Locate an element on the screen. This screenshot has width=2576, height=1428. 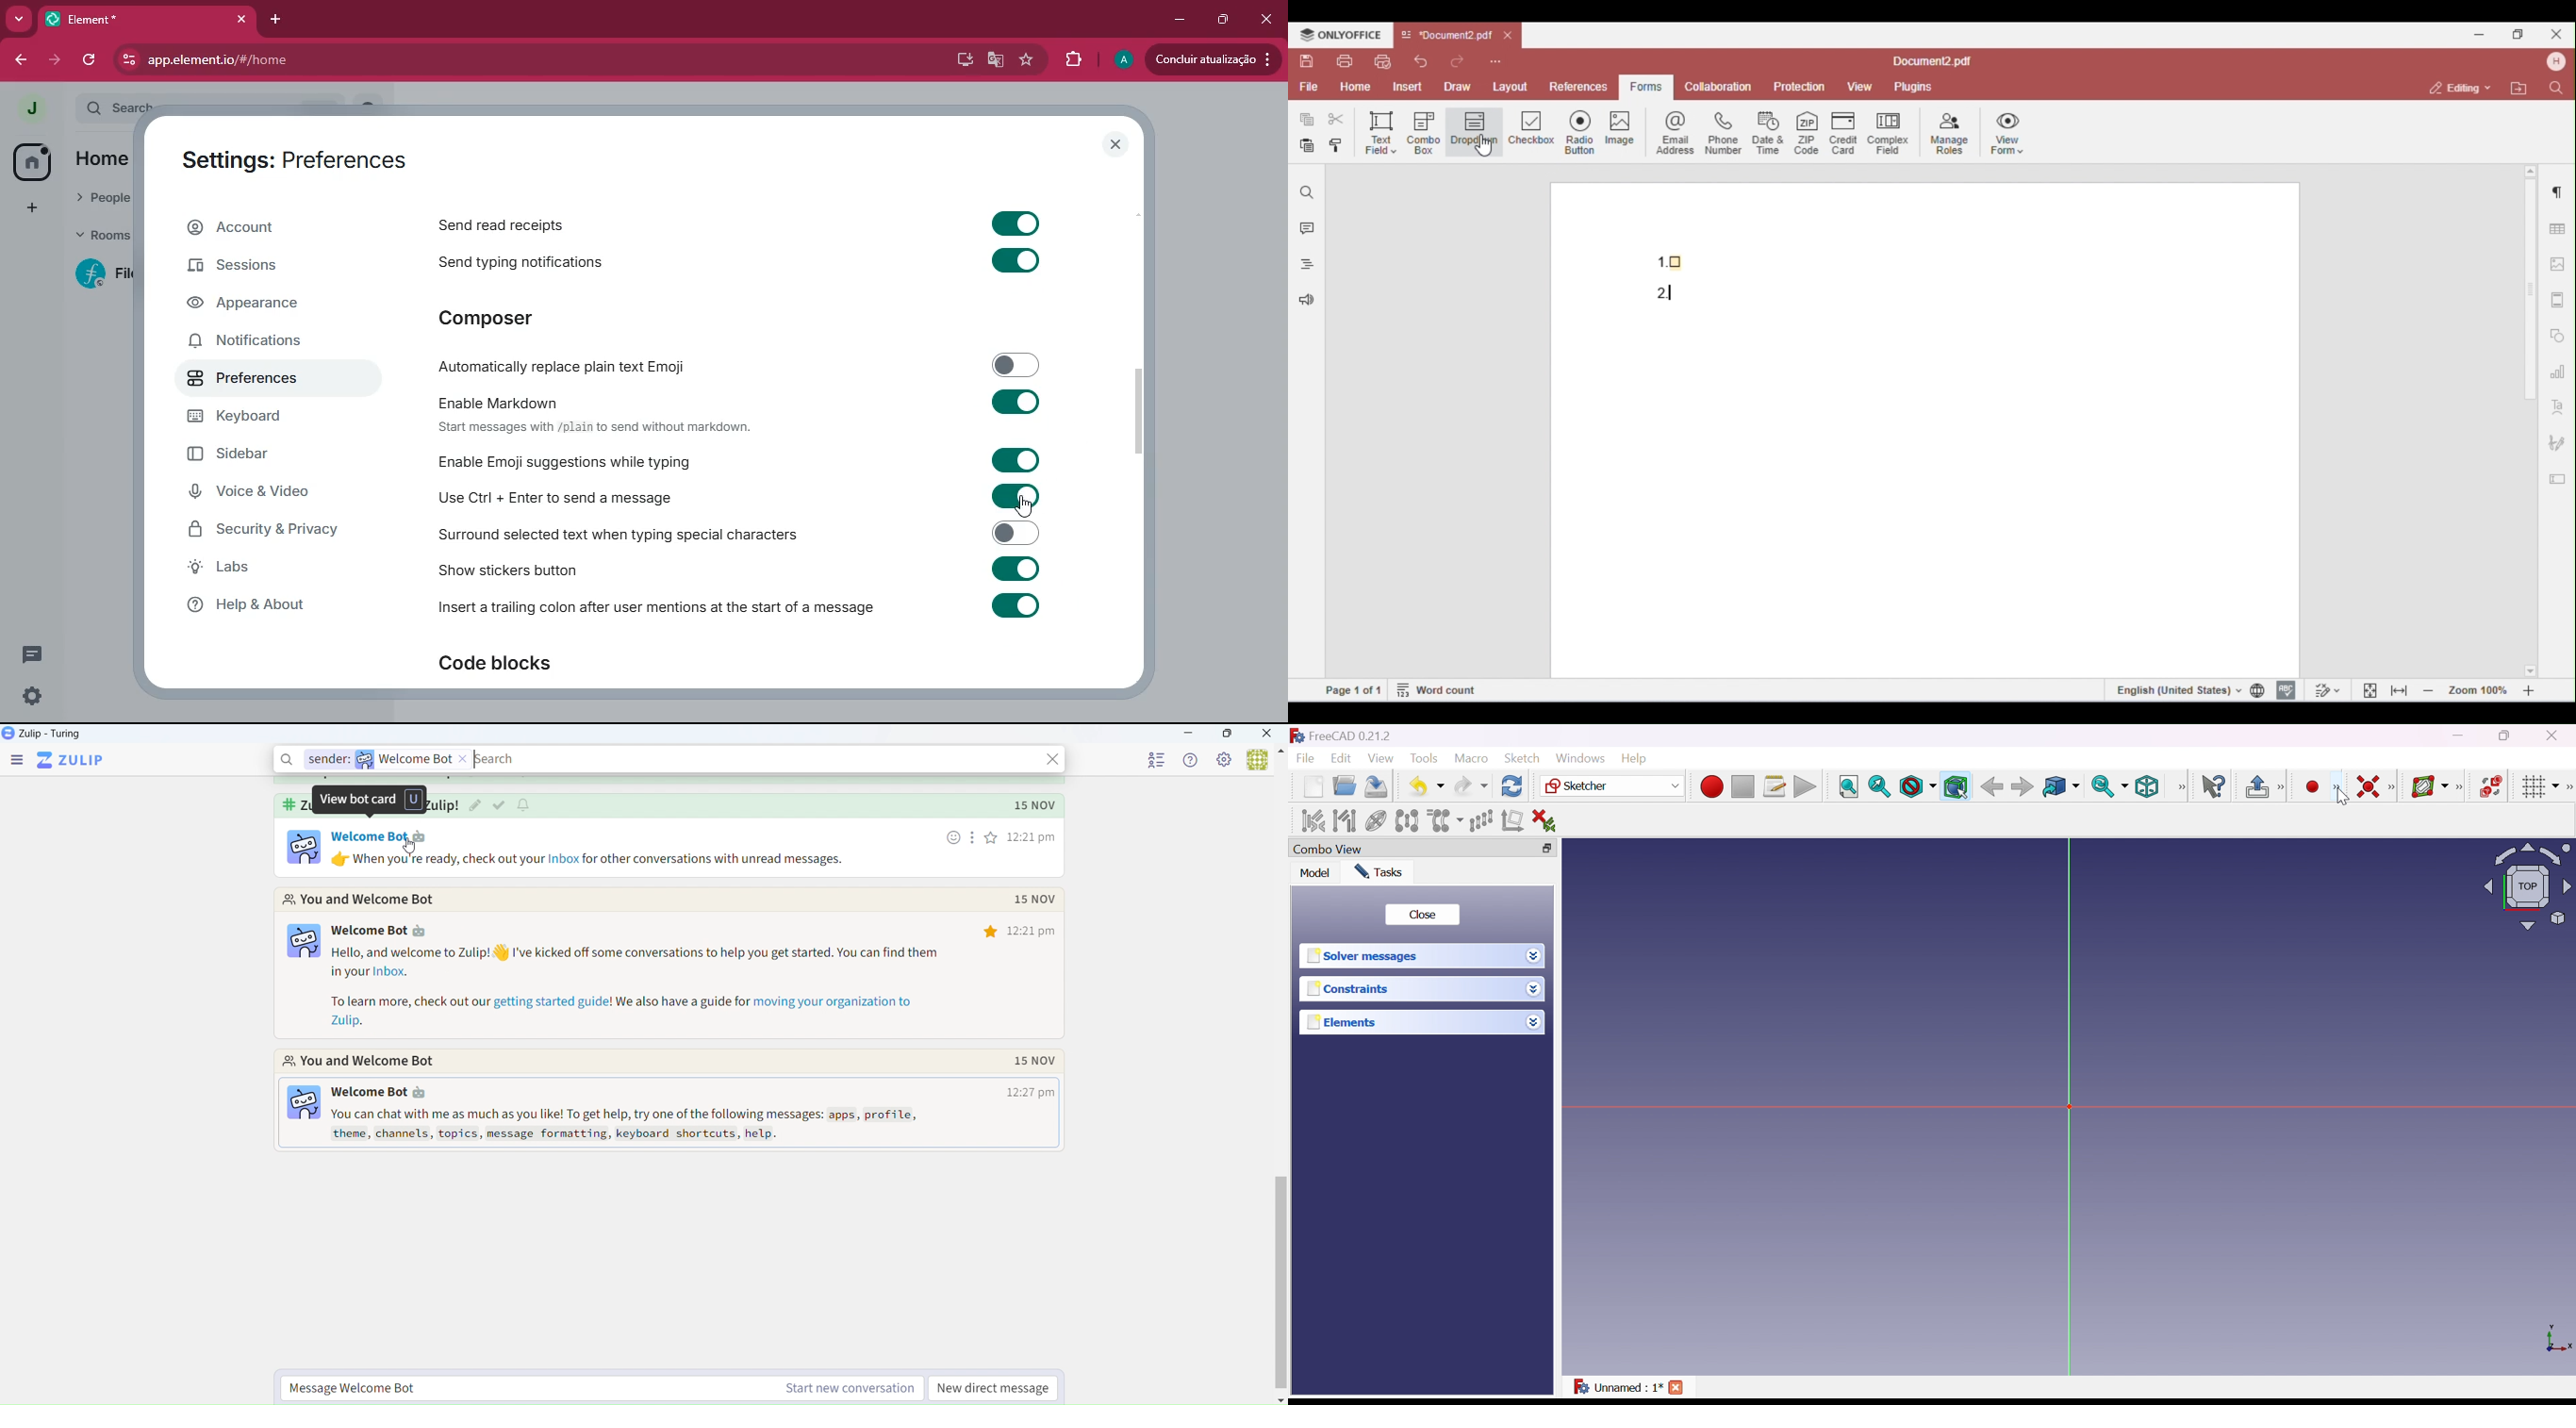
Elements is located at coordinates (1344, 1022).